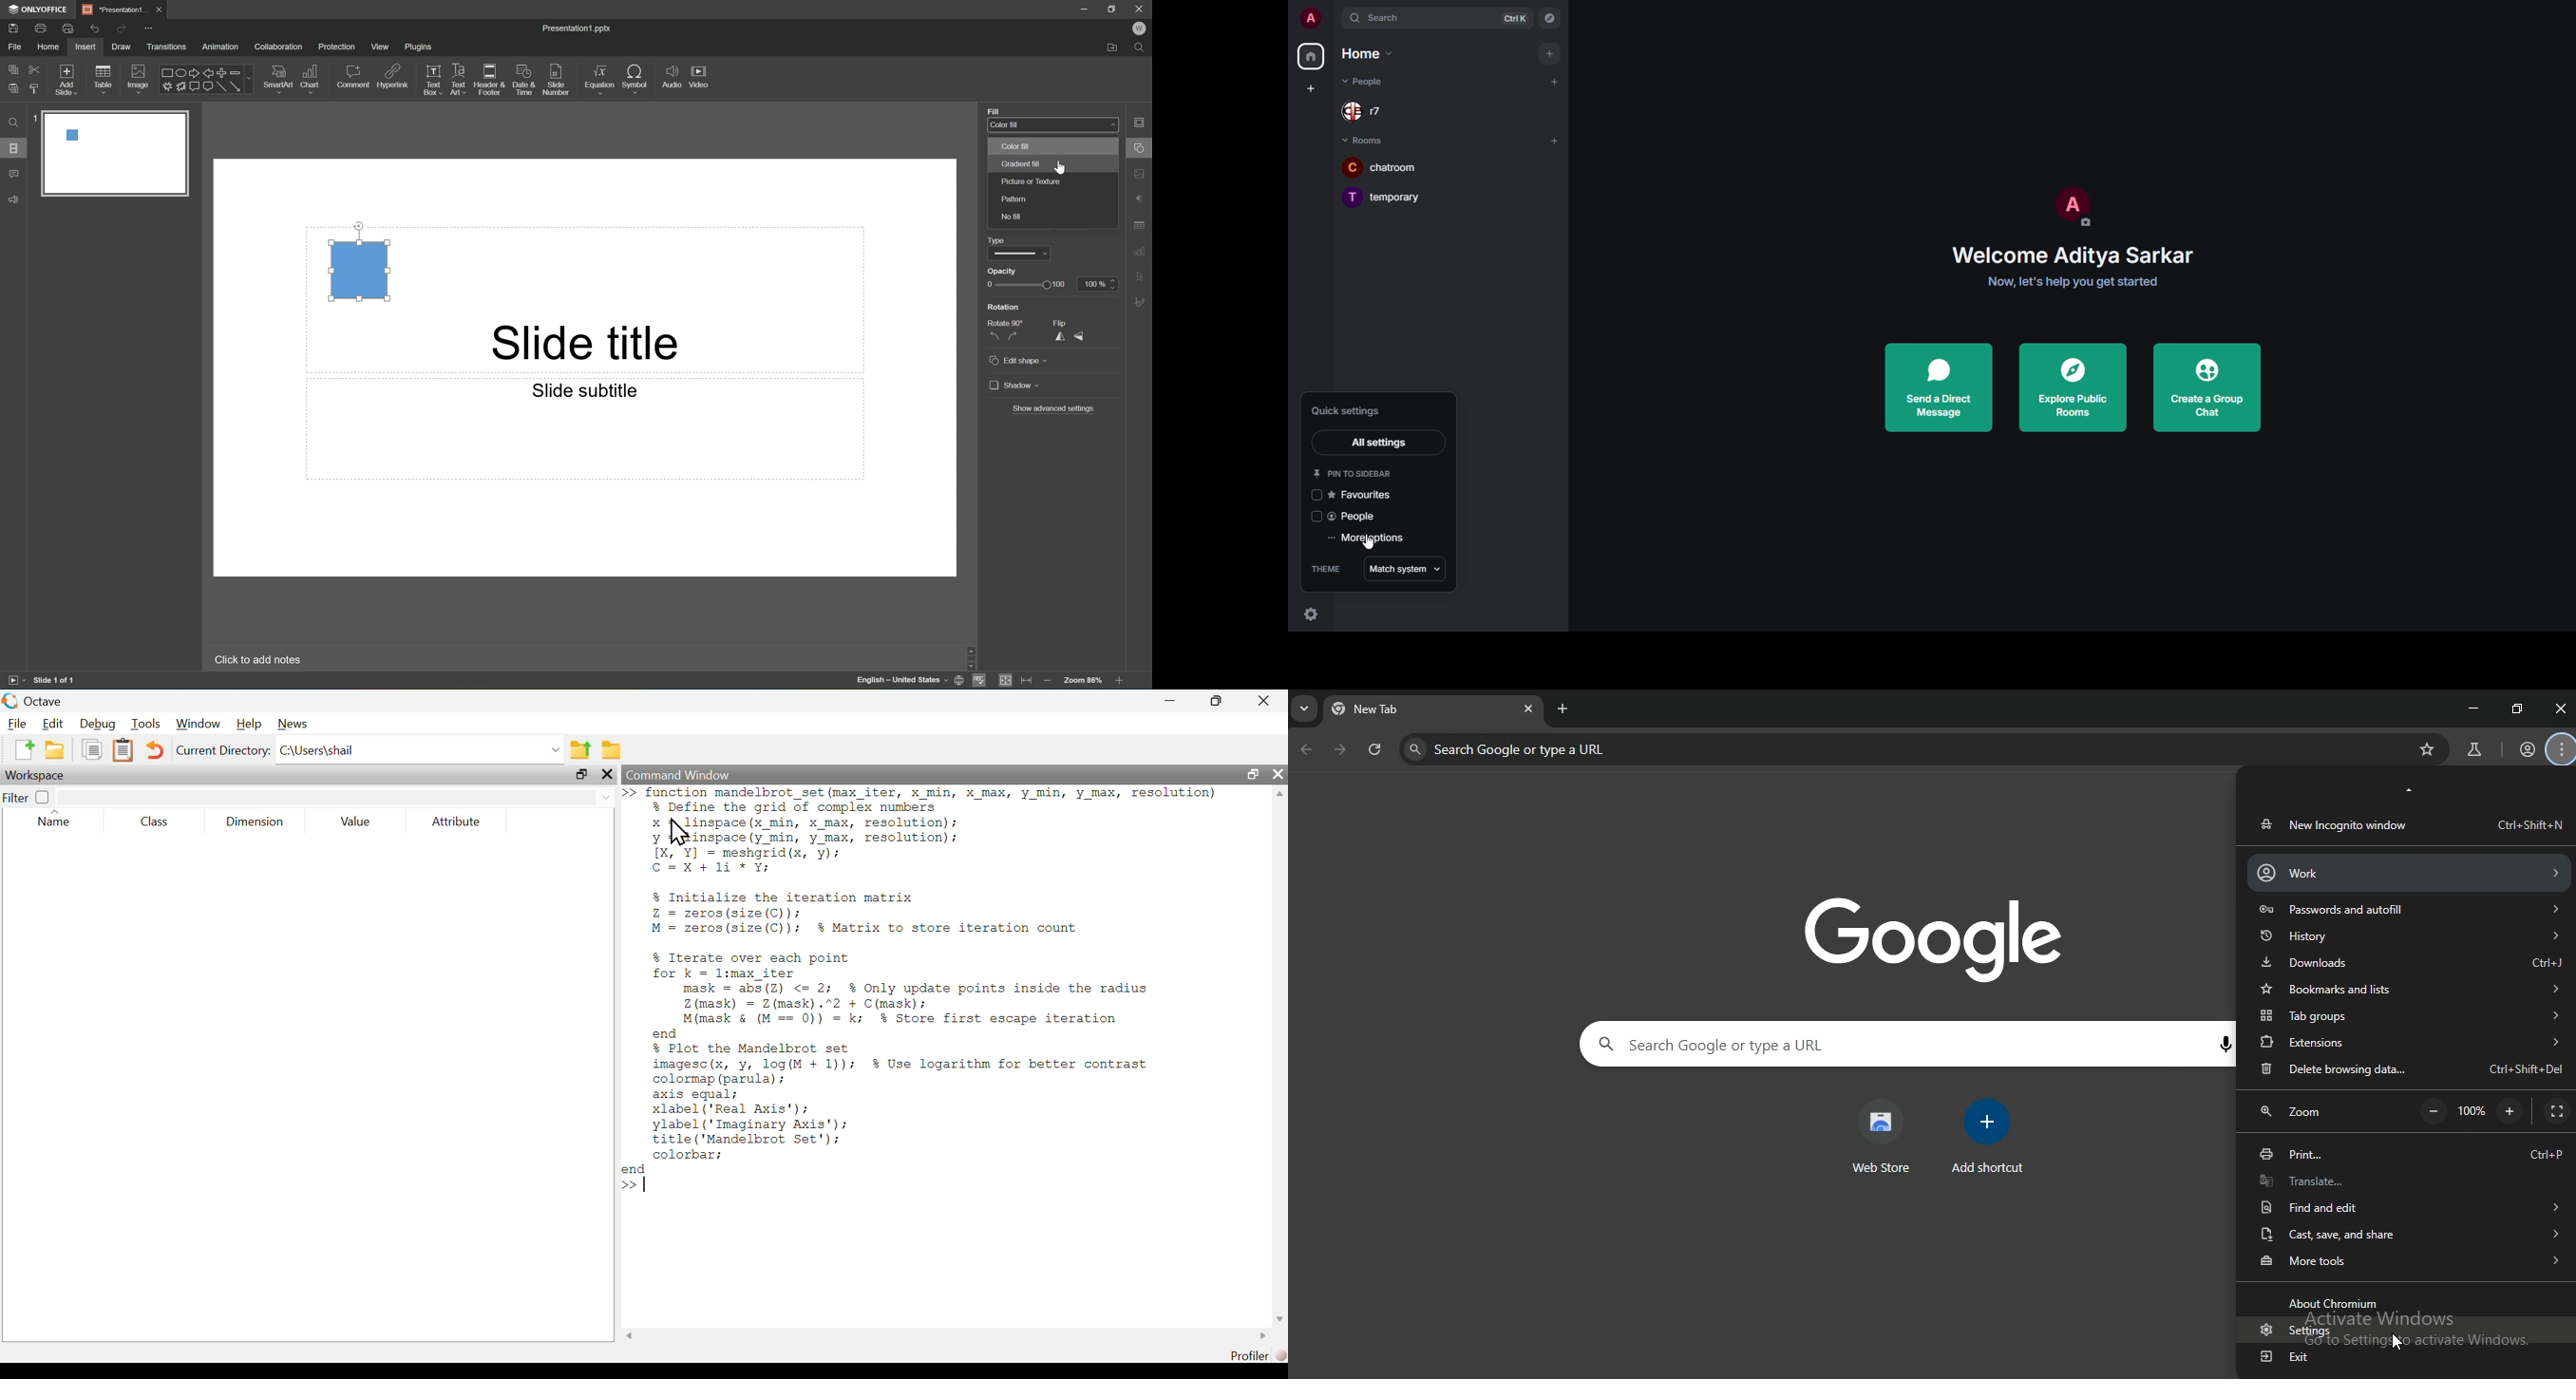 The height and width of the screenshot is (1400, 2576). What do you see at coordinates (1010, 216) in the screenshot?
I see `No fill` at bounding box center [1010, 216].